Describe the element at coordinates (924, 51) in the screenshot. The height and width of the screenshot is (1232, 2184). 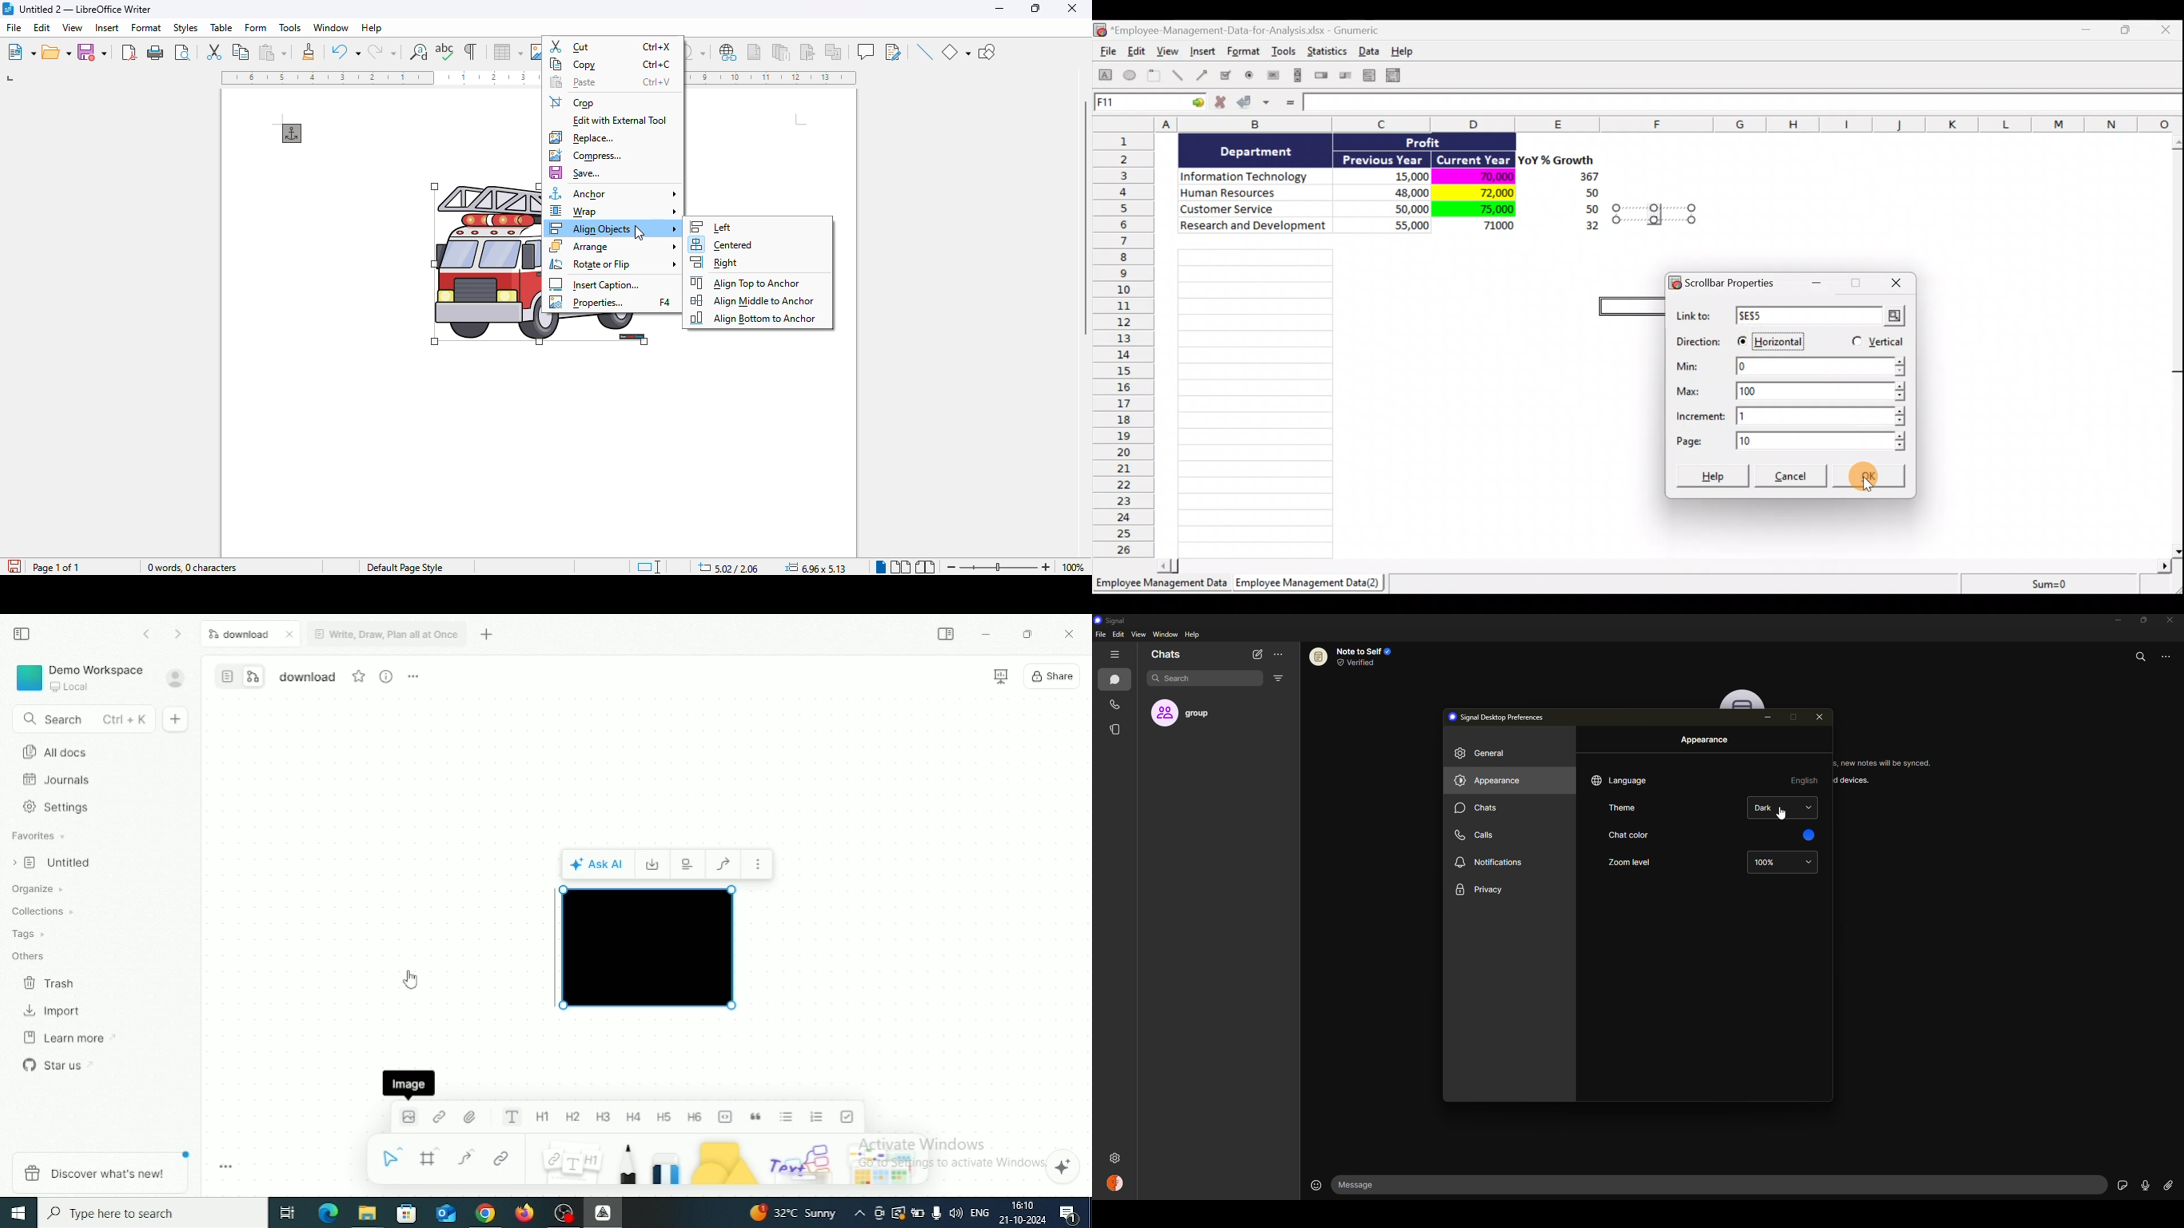
I see `insert line` at that location.